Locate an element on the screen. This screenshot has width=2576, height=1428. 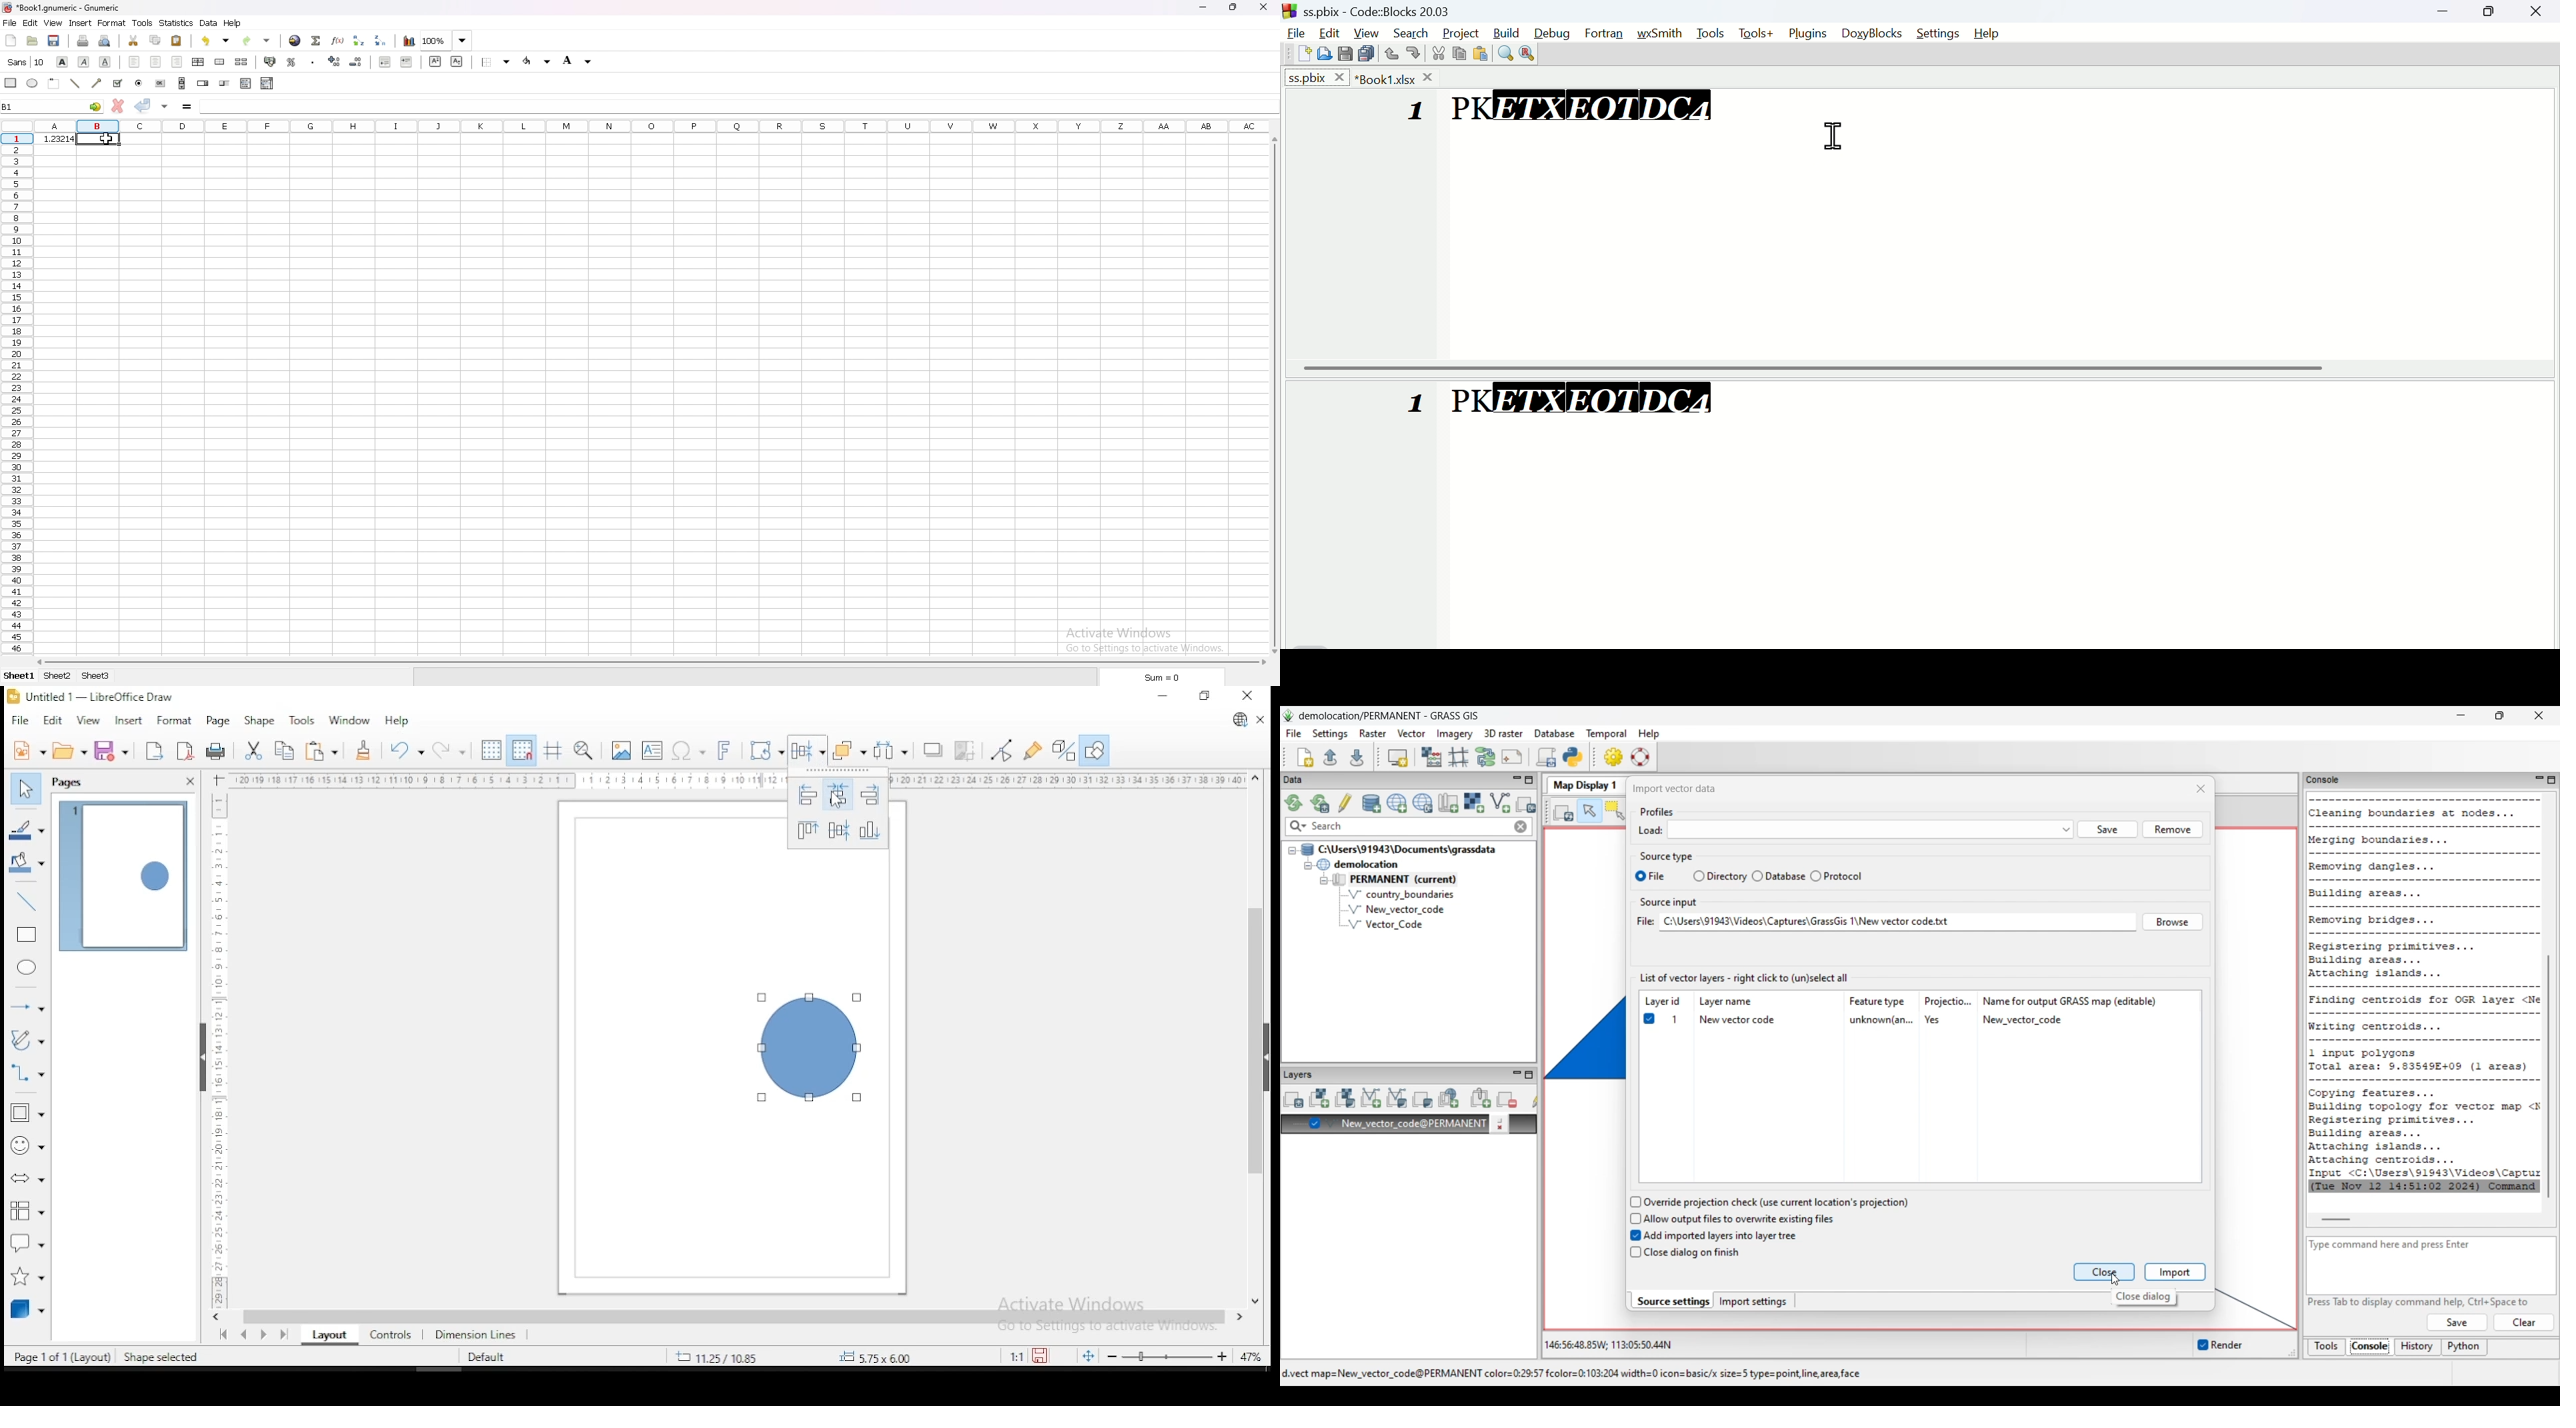
symbol shapes is located at coordinates (27, 1145).